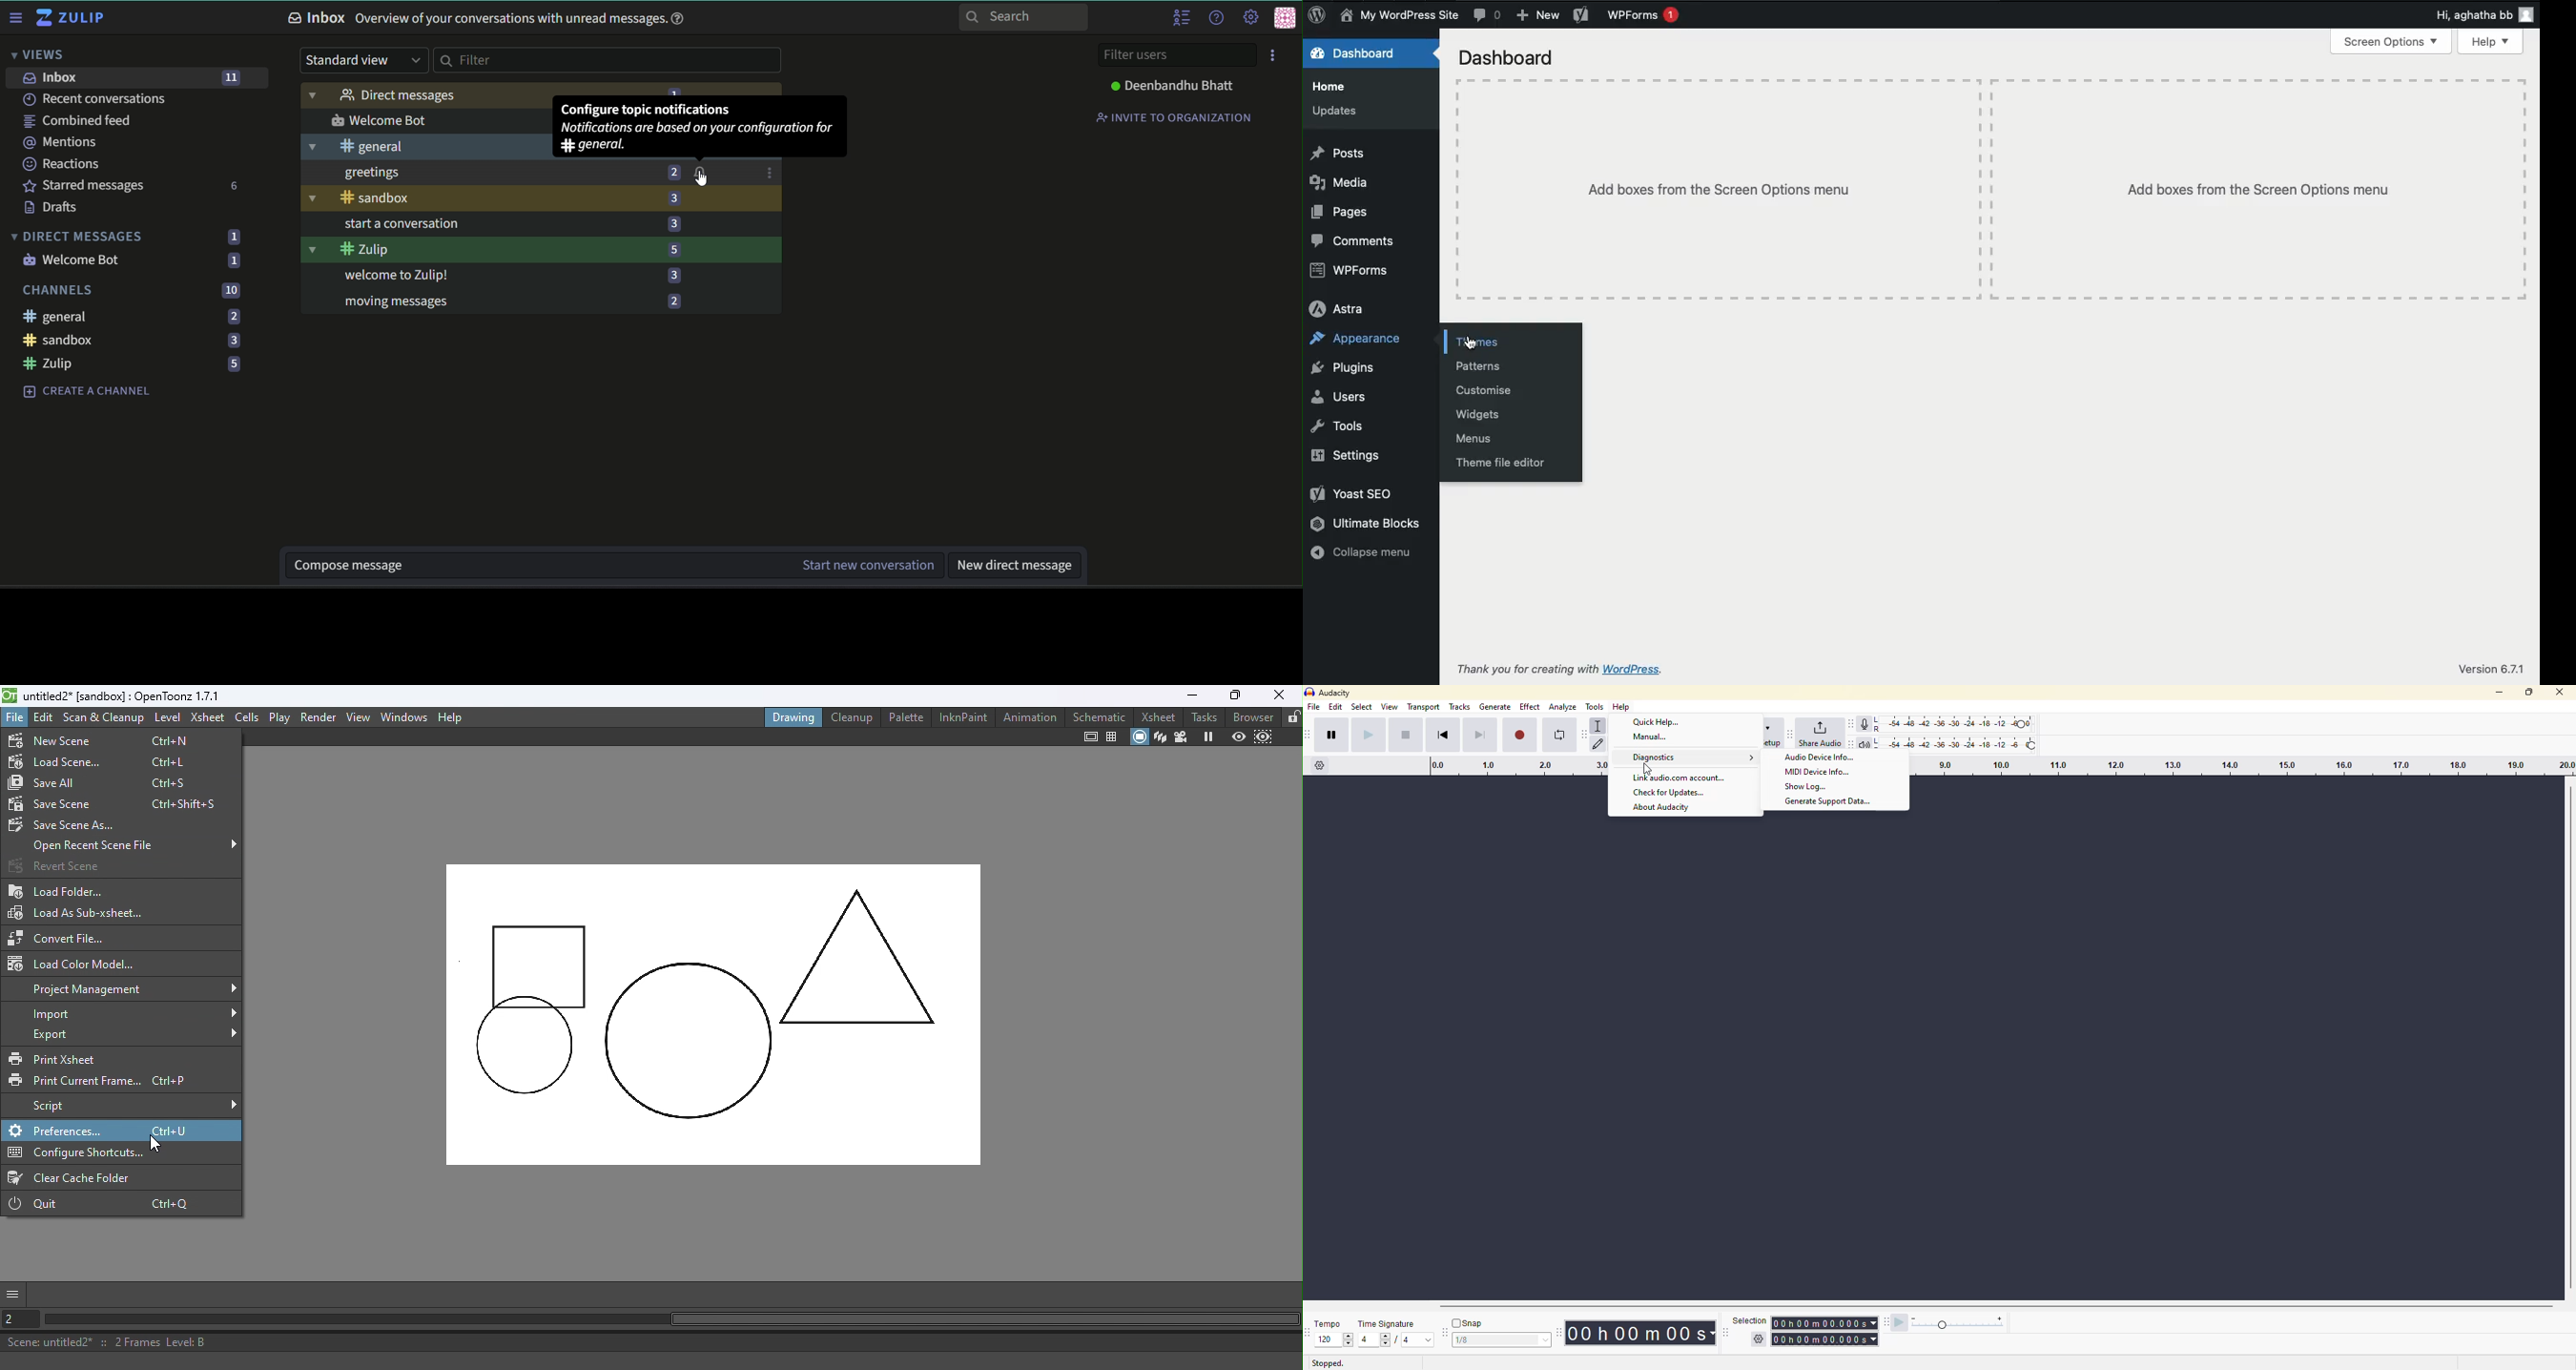  What do you see at coordinates (1819, 771) in the screenshot?
I see `MIDI Device Info...` at bounding box center [1819, 771].